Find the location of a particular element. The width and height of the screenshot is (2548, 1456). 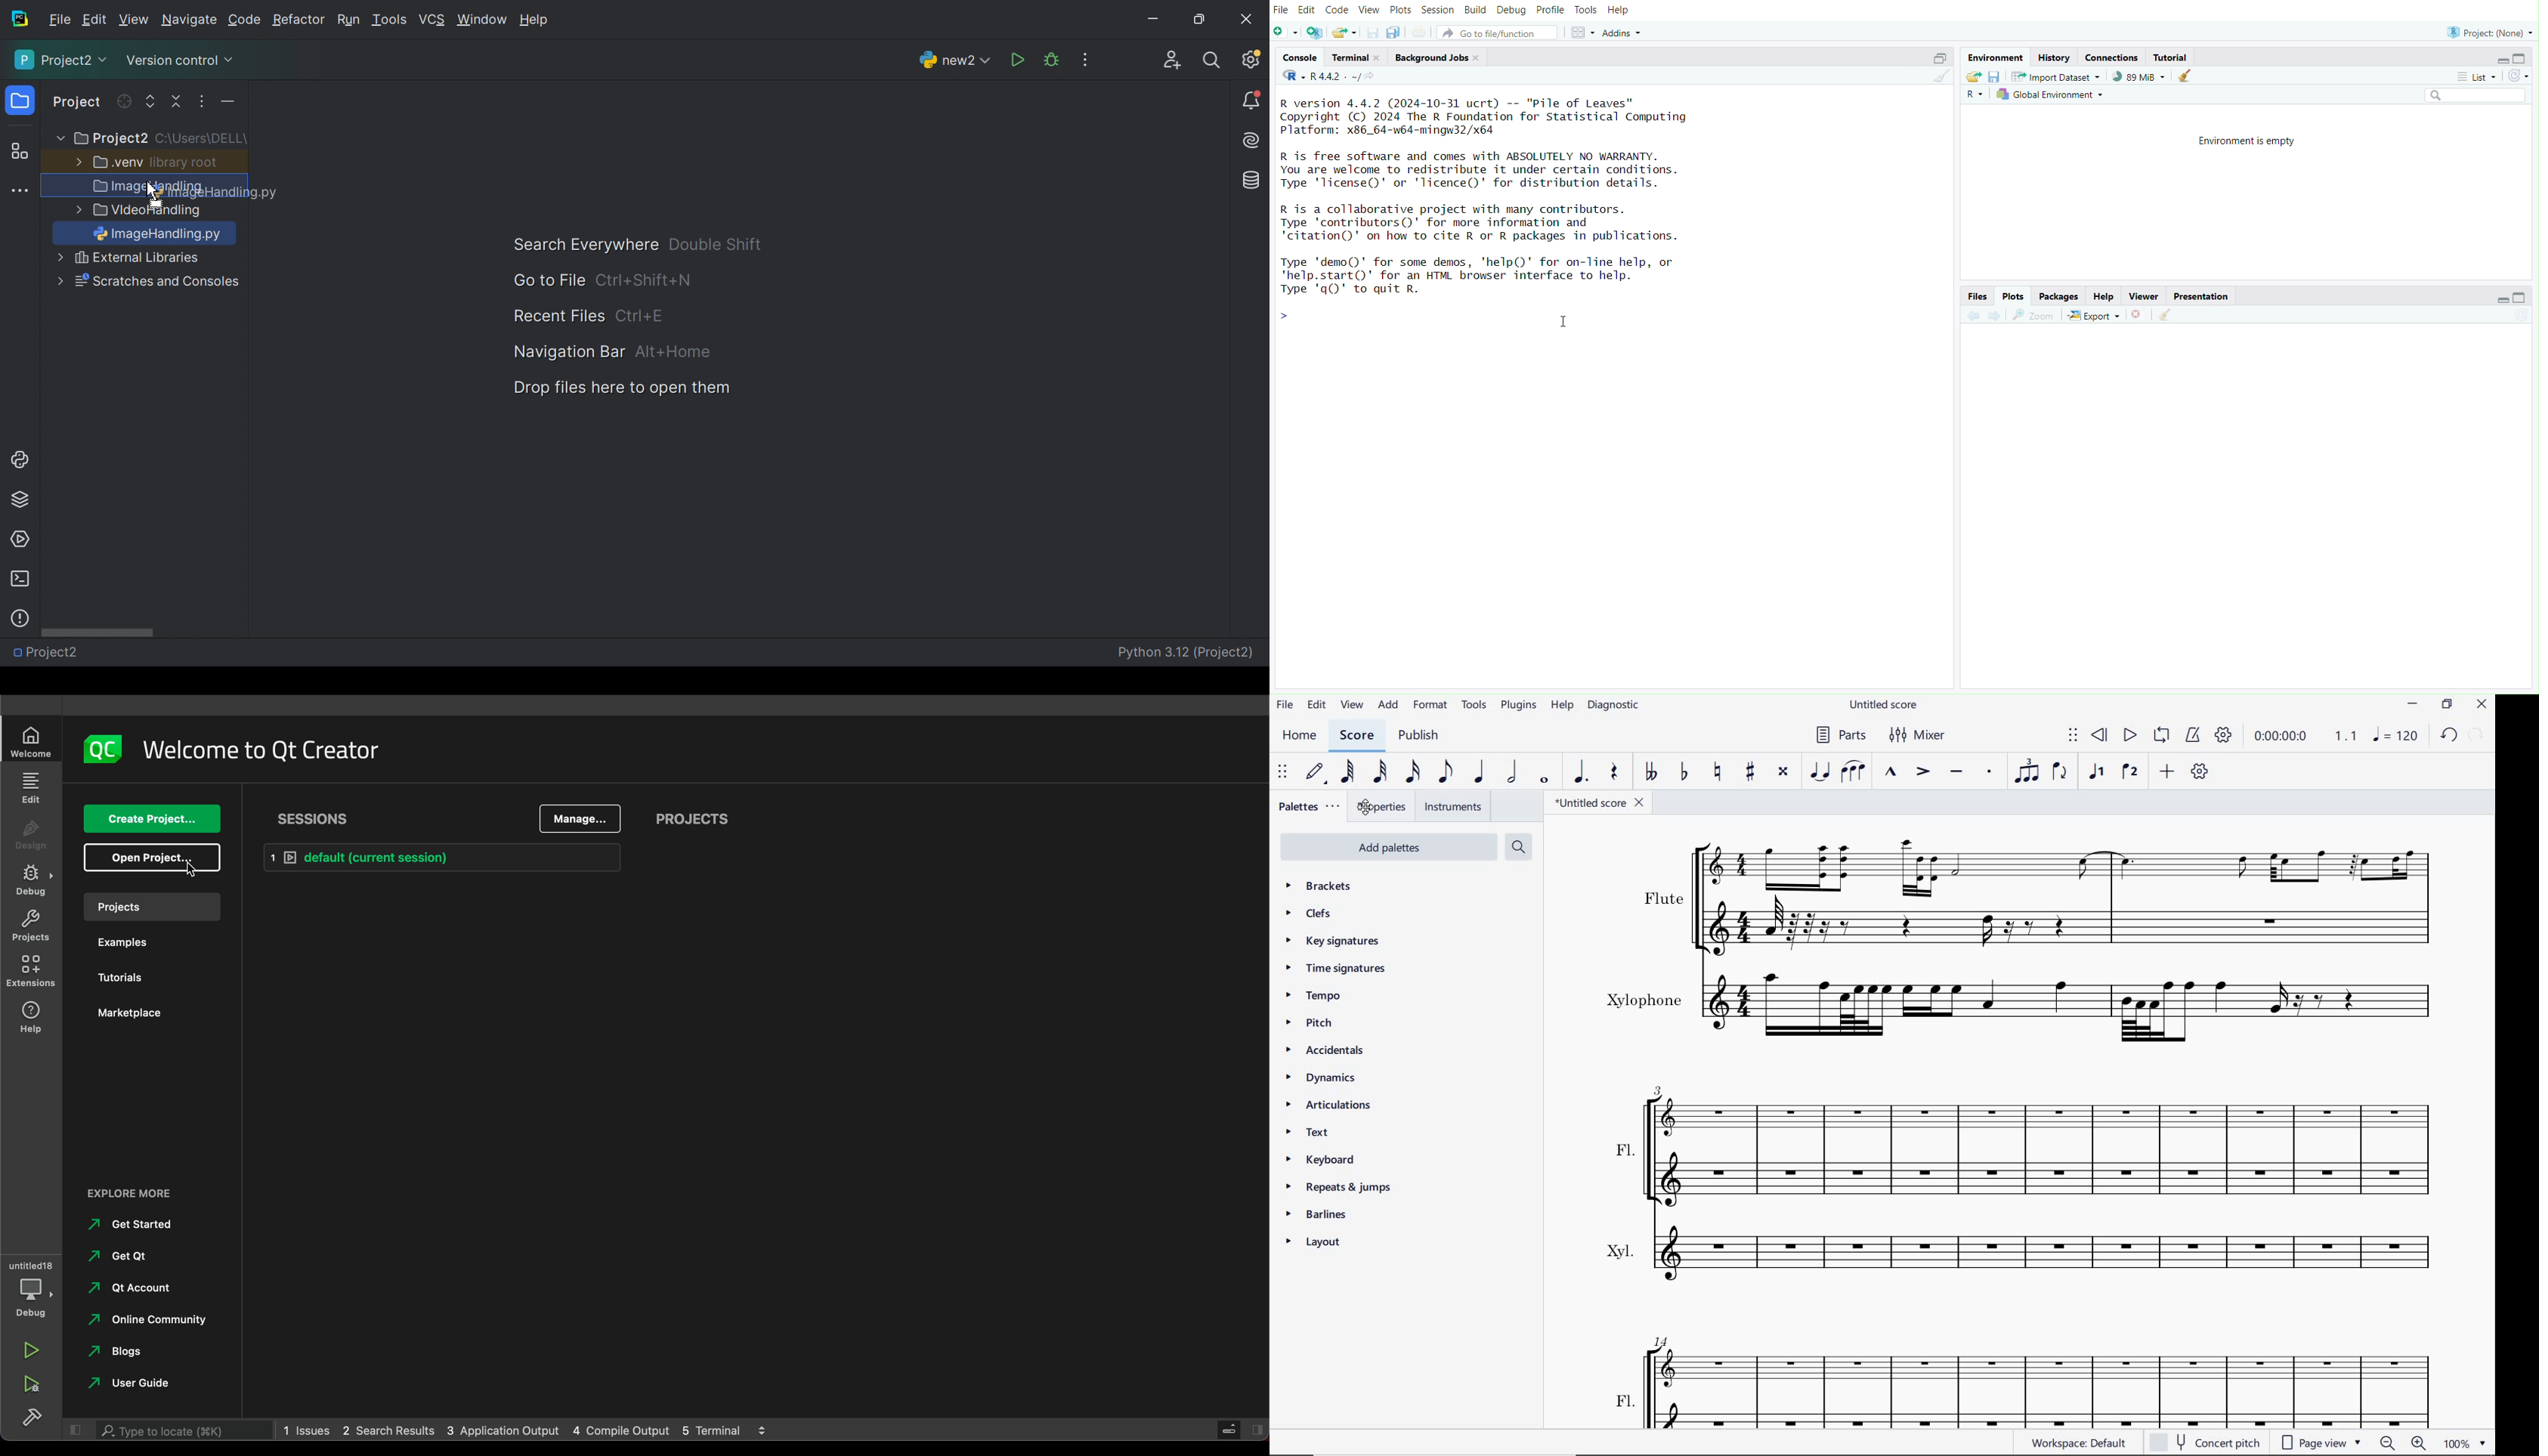

Code is located at coordinates (247, 20).